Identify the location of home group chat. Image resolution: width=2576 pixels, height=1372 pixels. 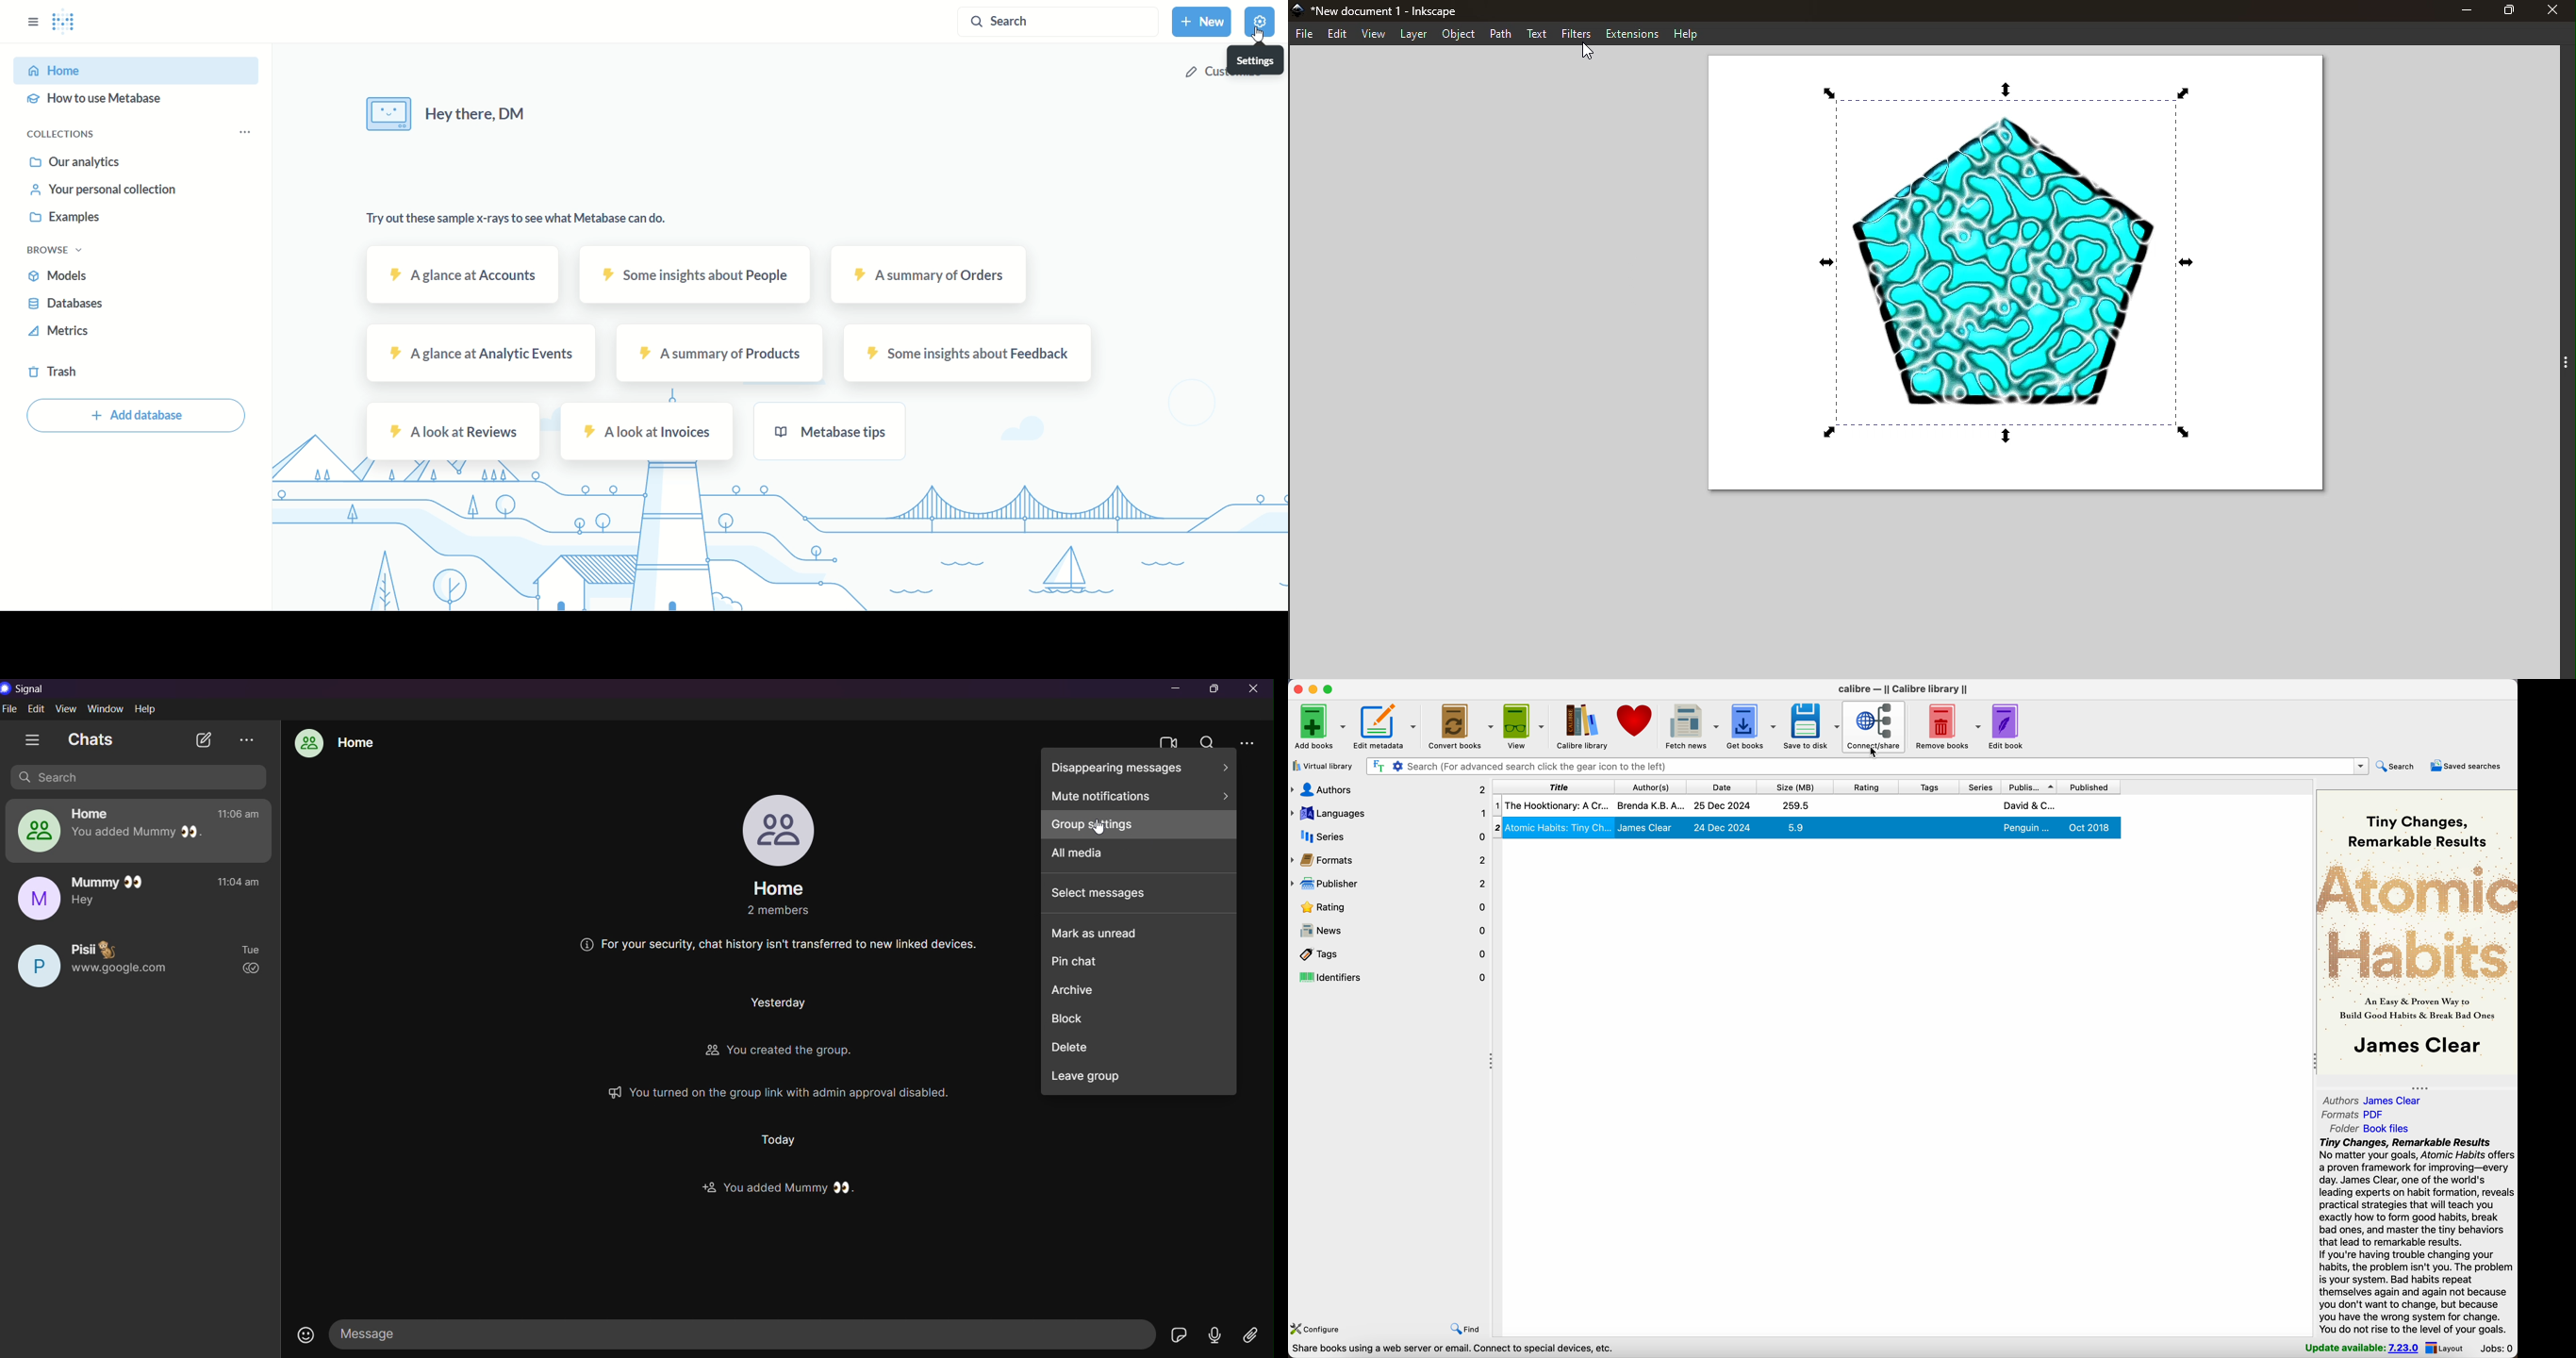
(335, 744).